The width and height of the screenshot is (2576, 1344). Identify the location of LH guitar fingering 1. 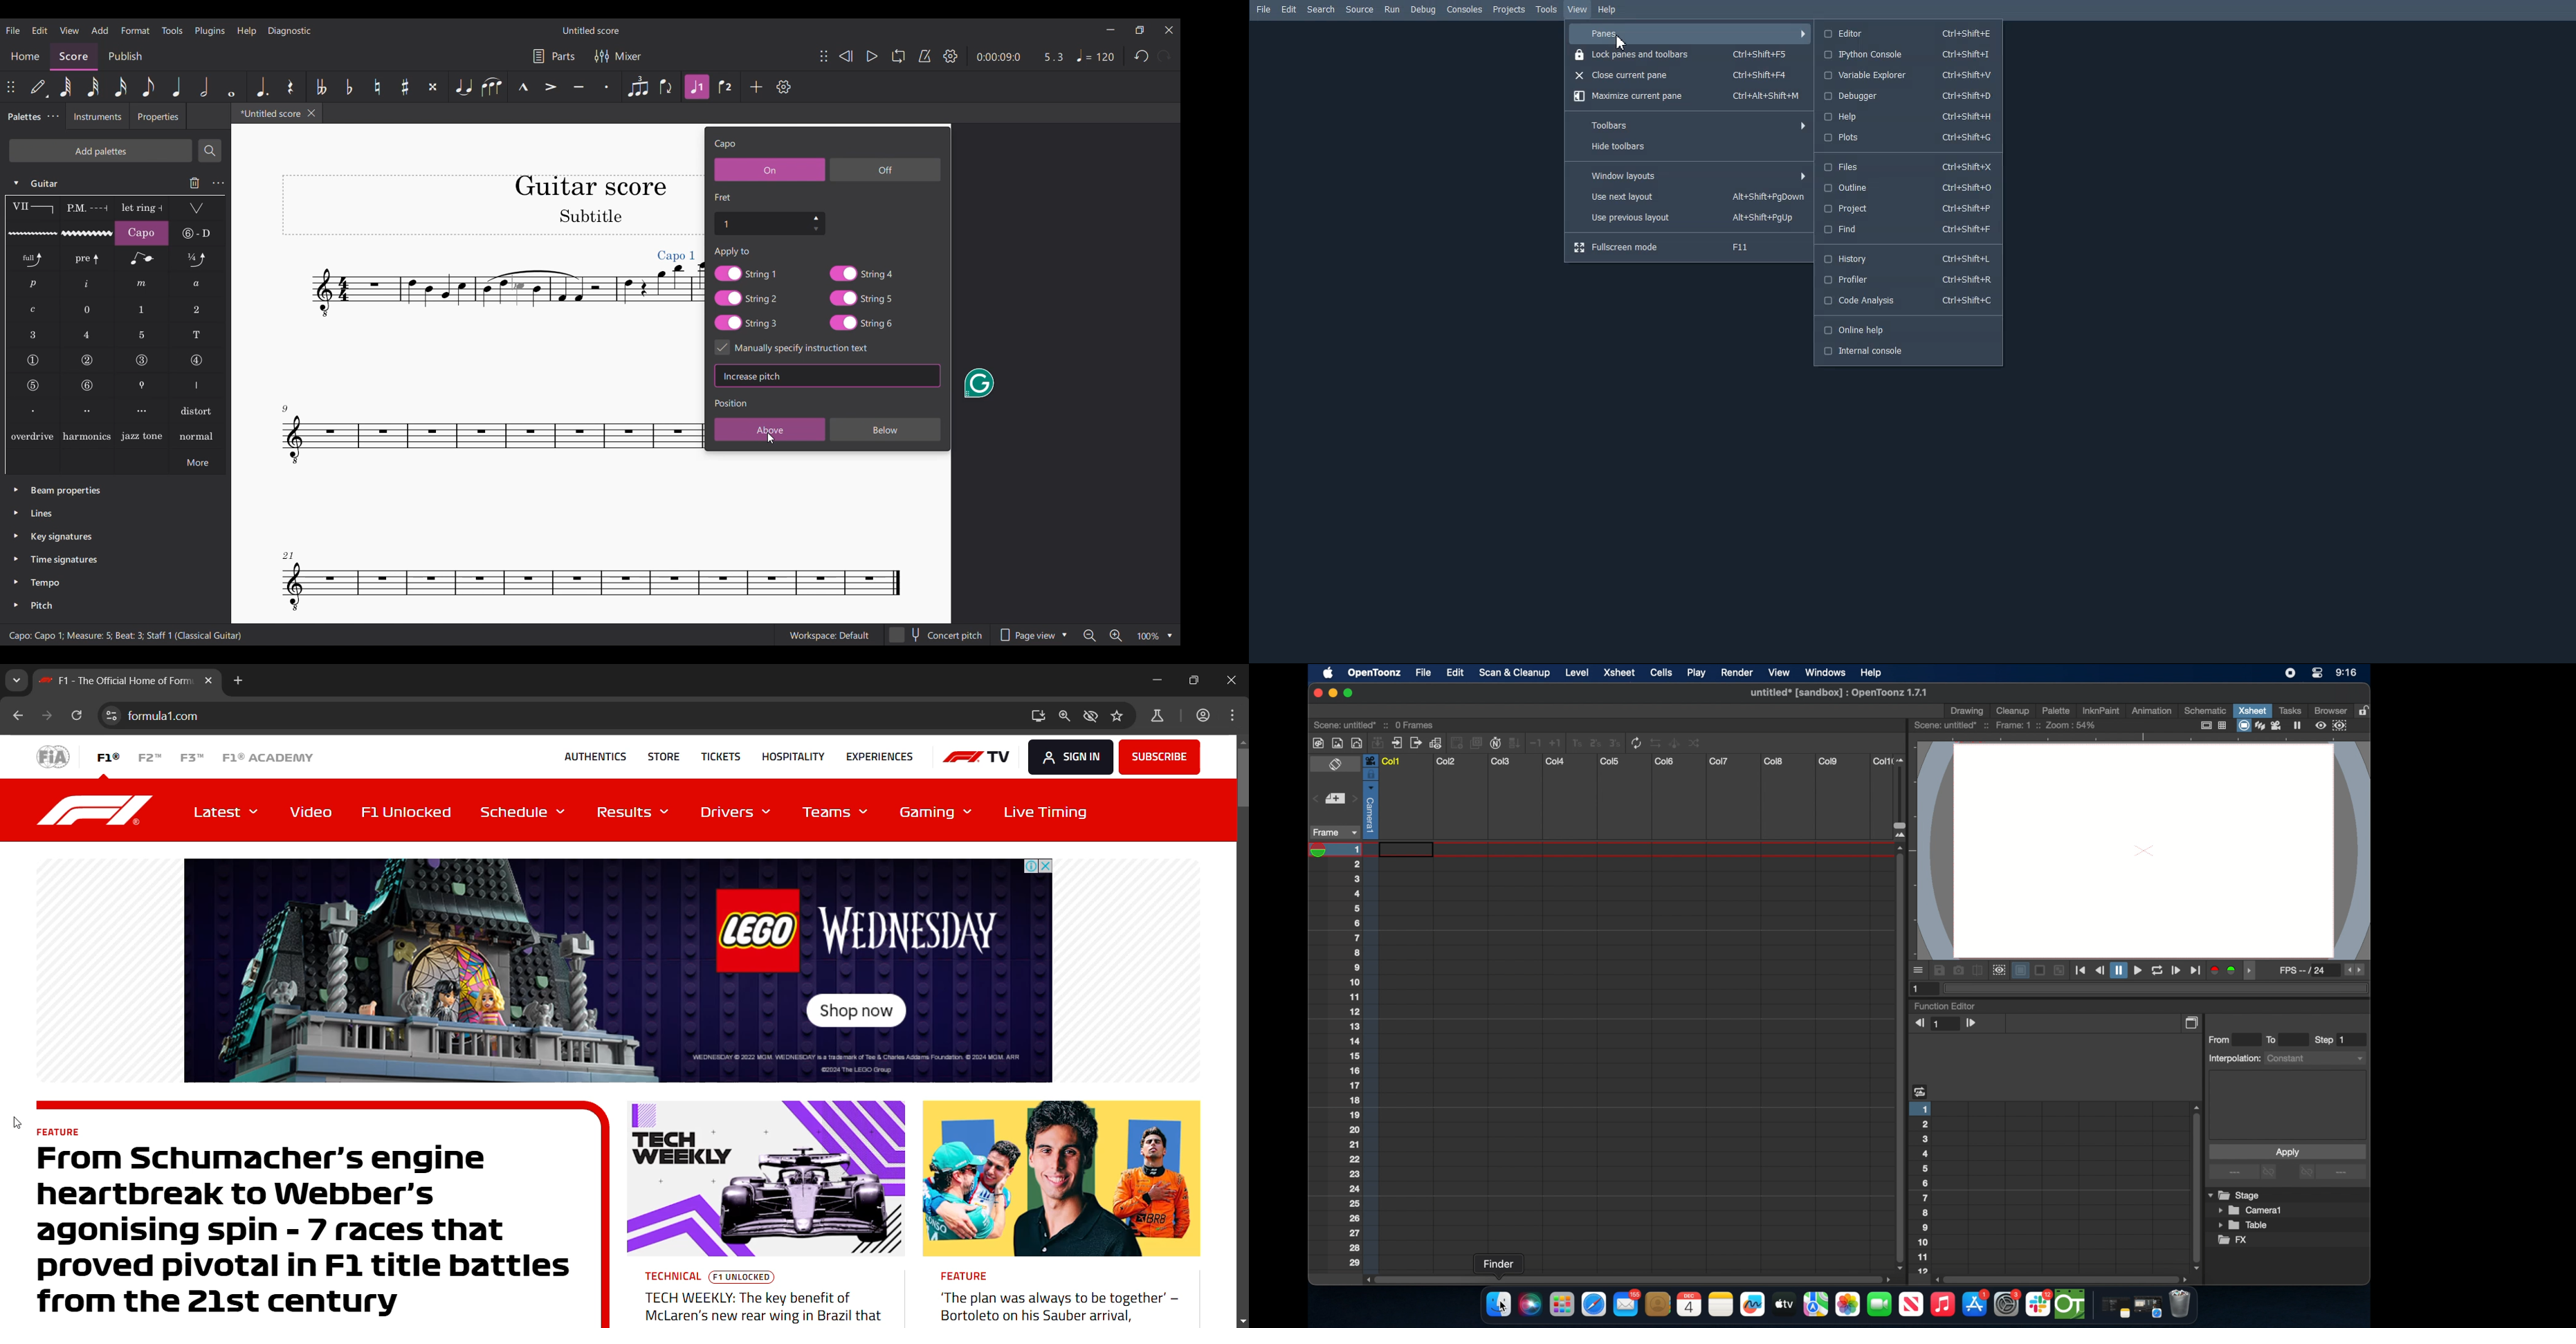
(143, 310).